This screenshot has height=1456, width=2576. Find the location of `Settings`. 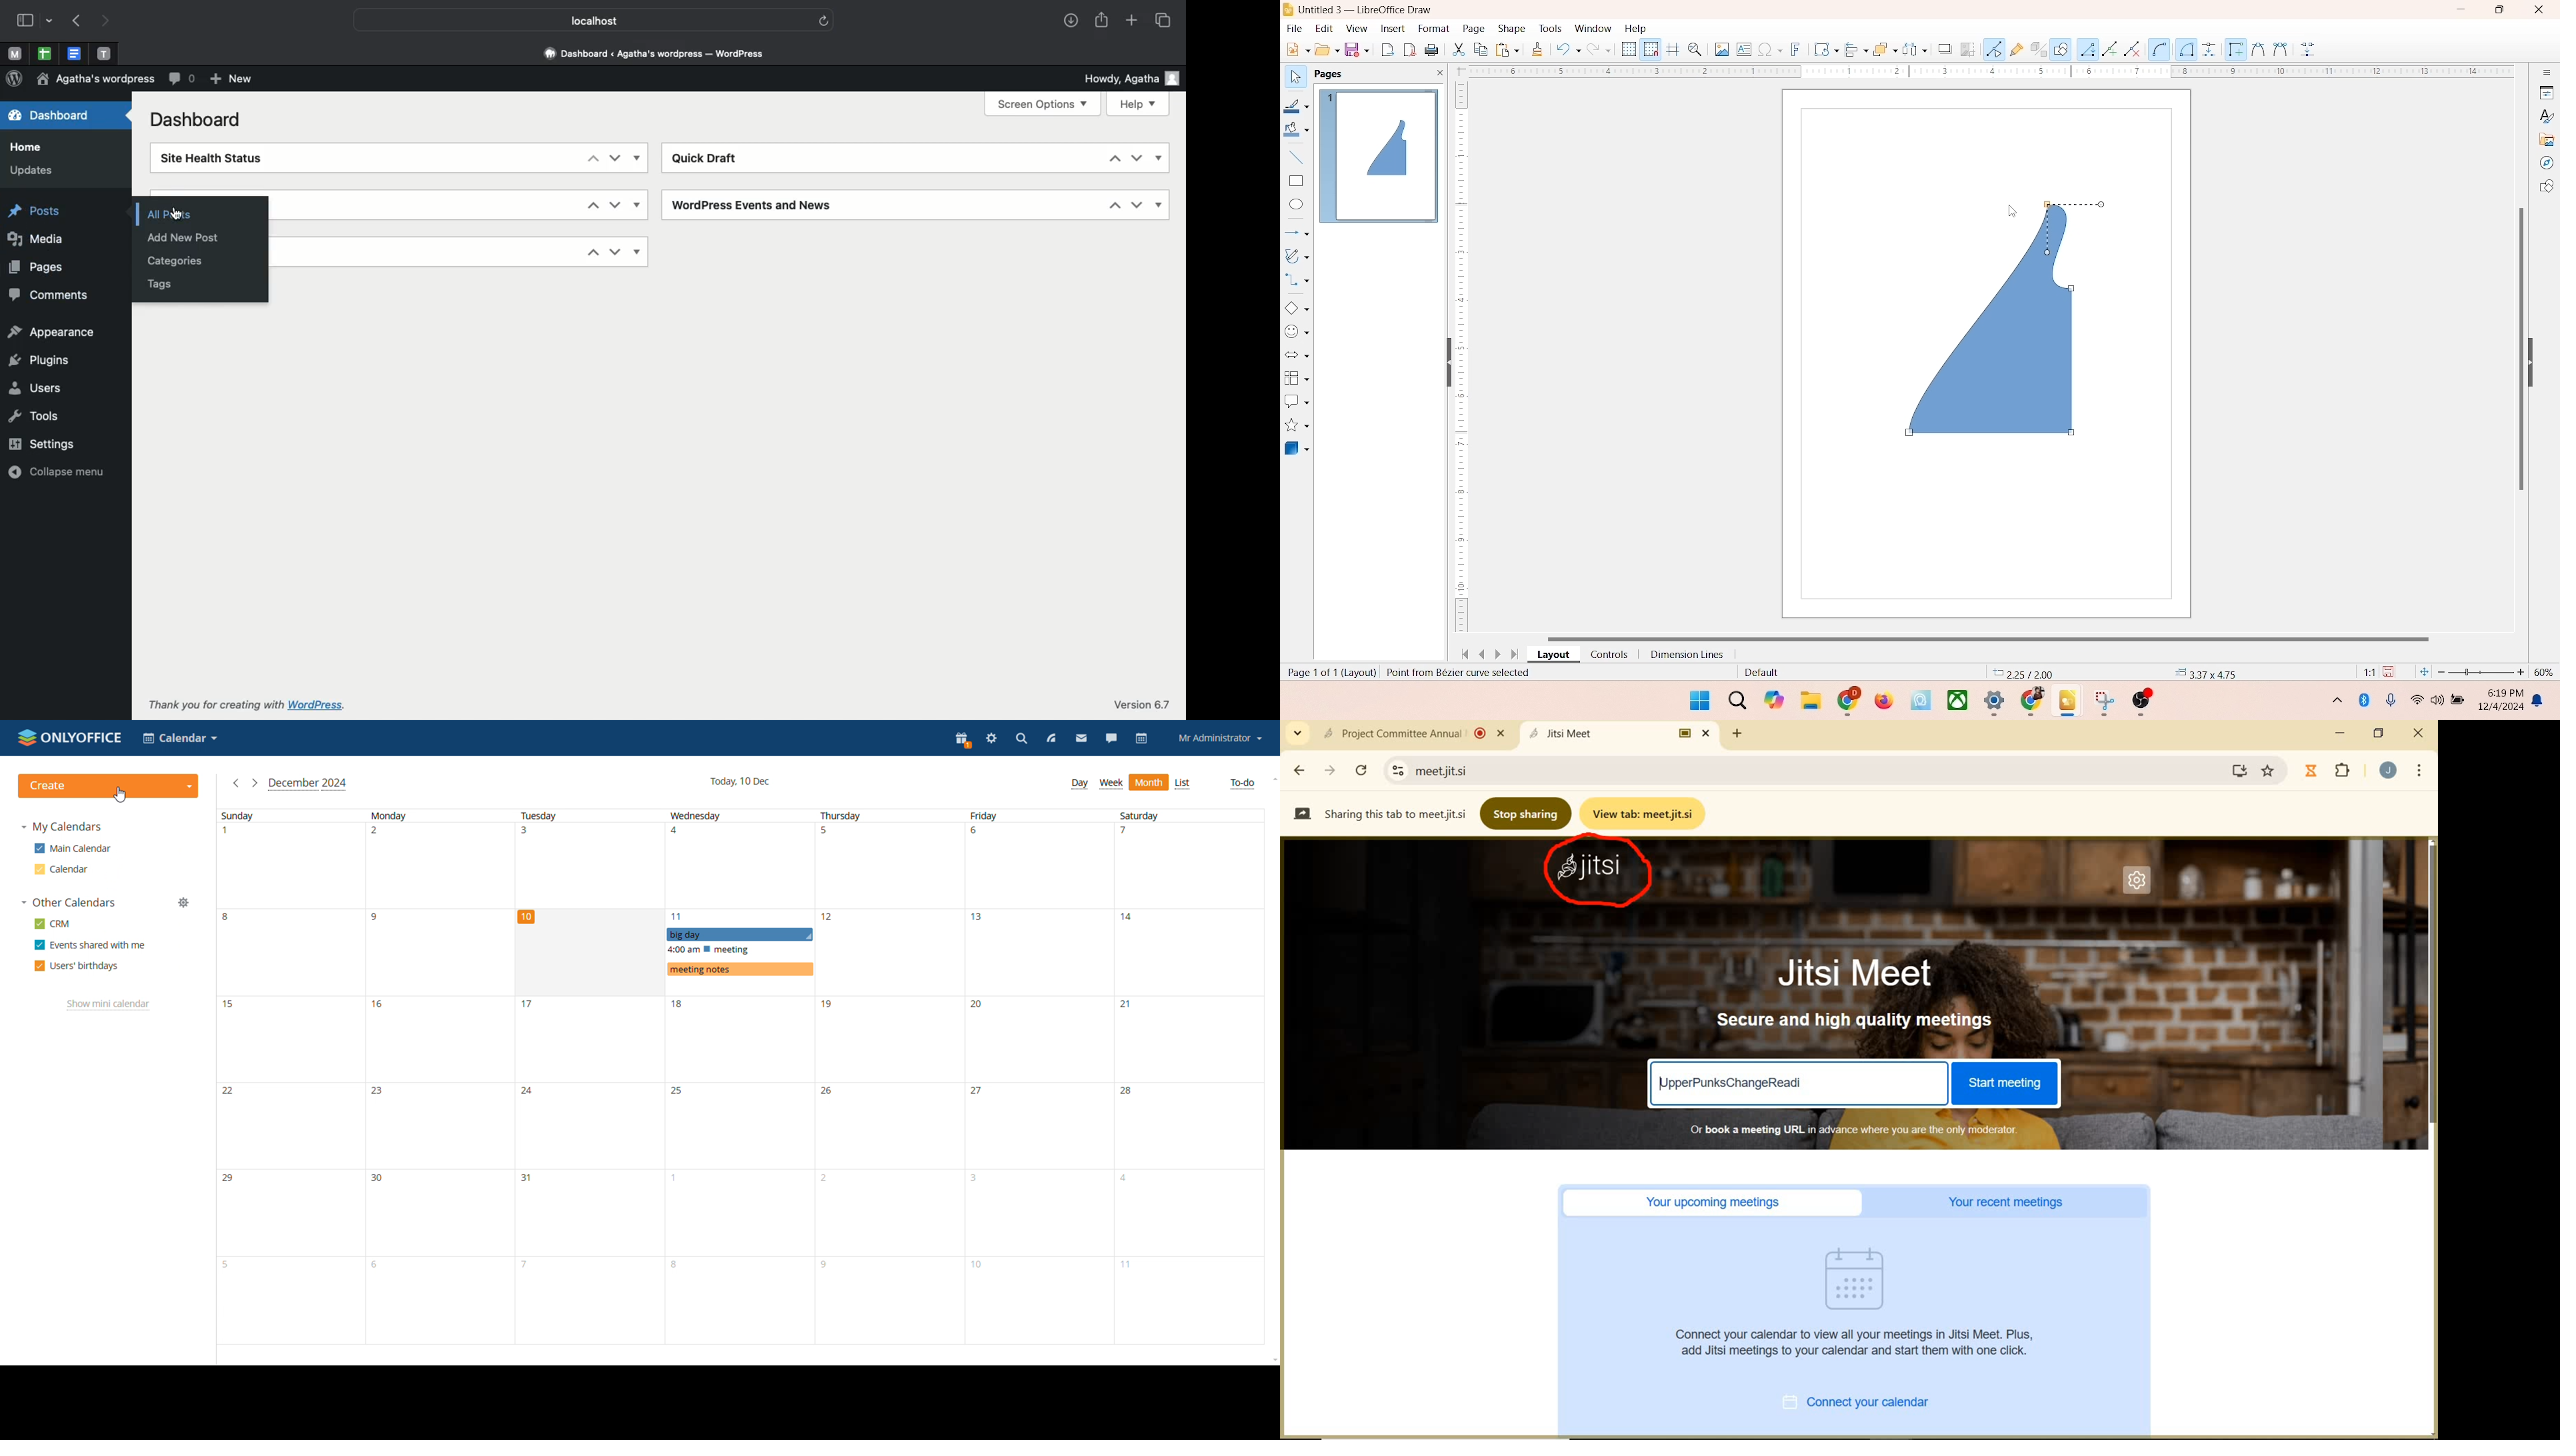

Settings is located at coordinates (46, 442).